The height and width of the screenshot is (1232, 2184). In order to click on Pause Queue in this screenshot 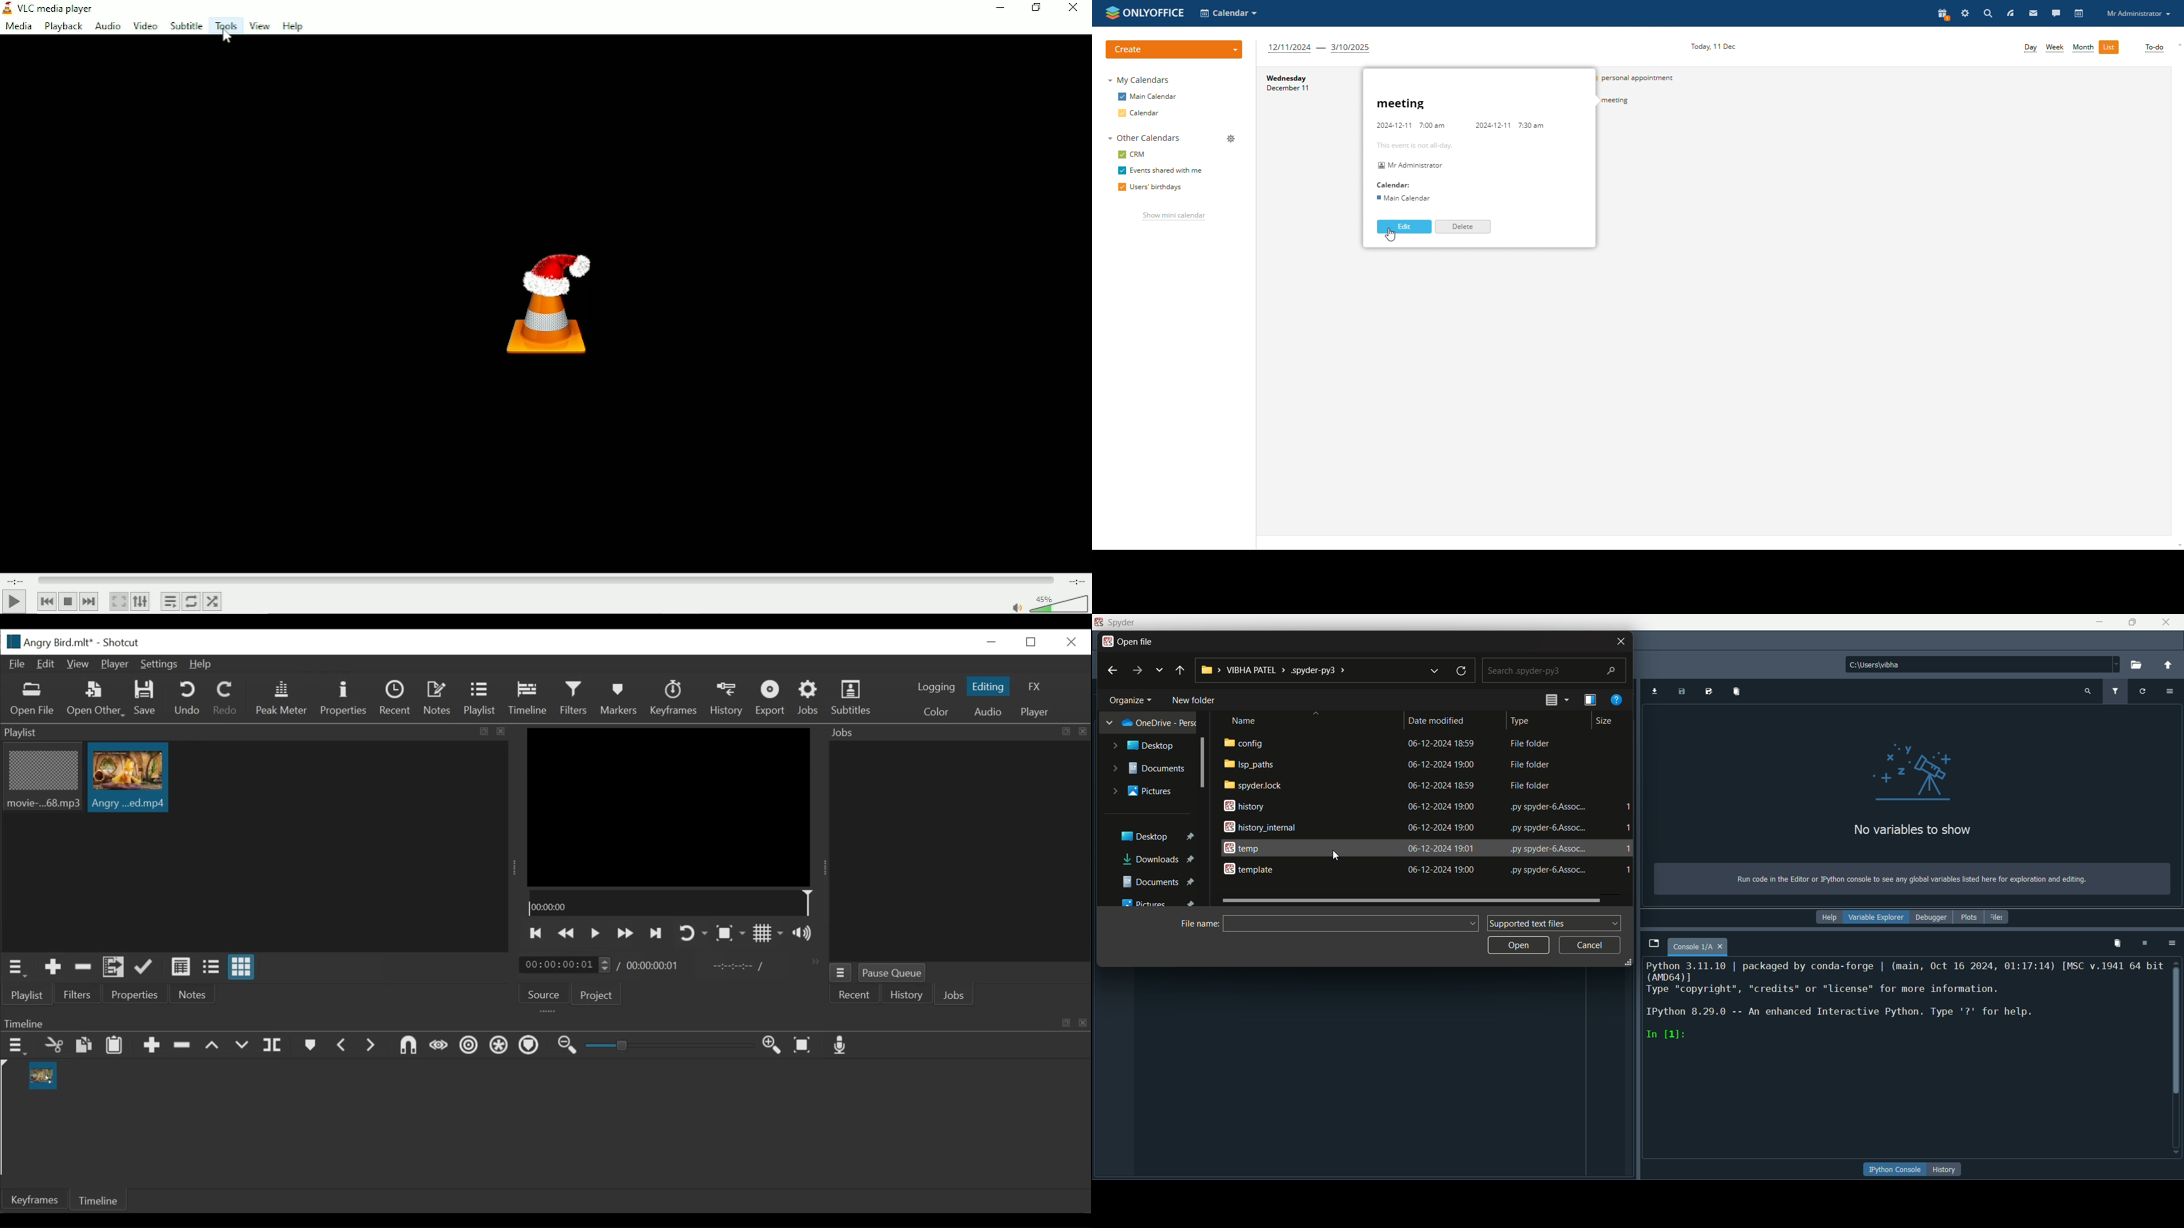, I will do `click(893, 972)`.